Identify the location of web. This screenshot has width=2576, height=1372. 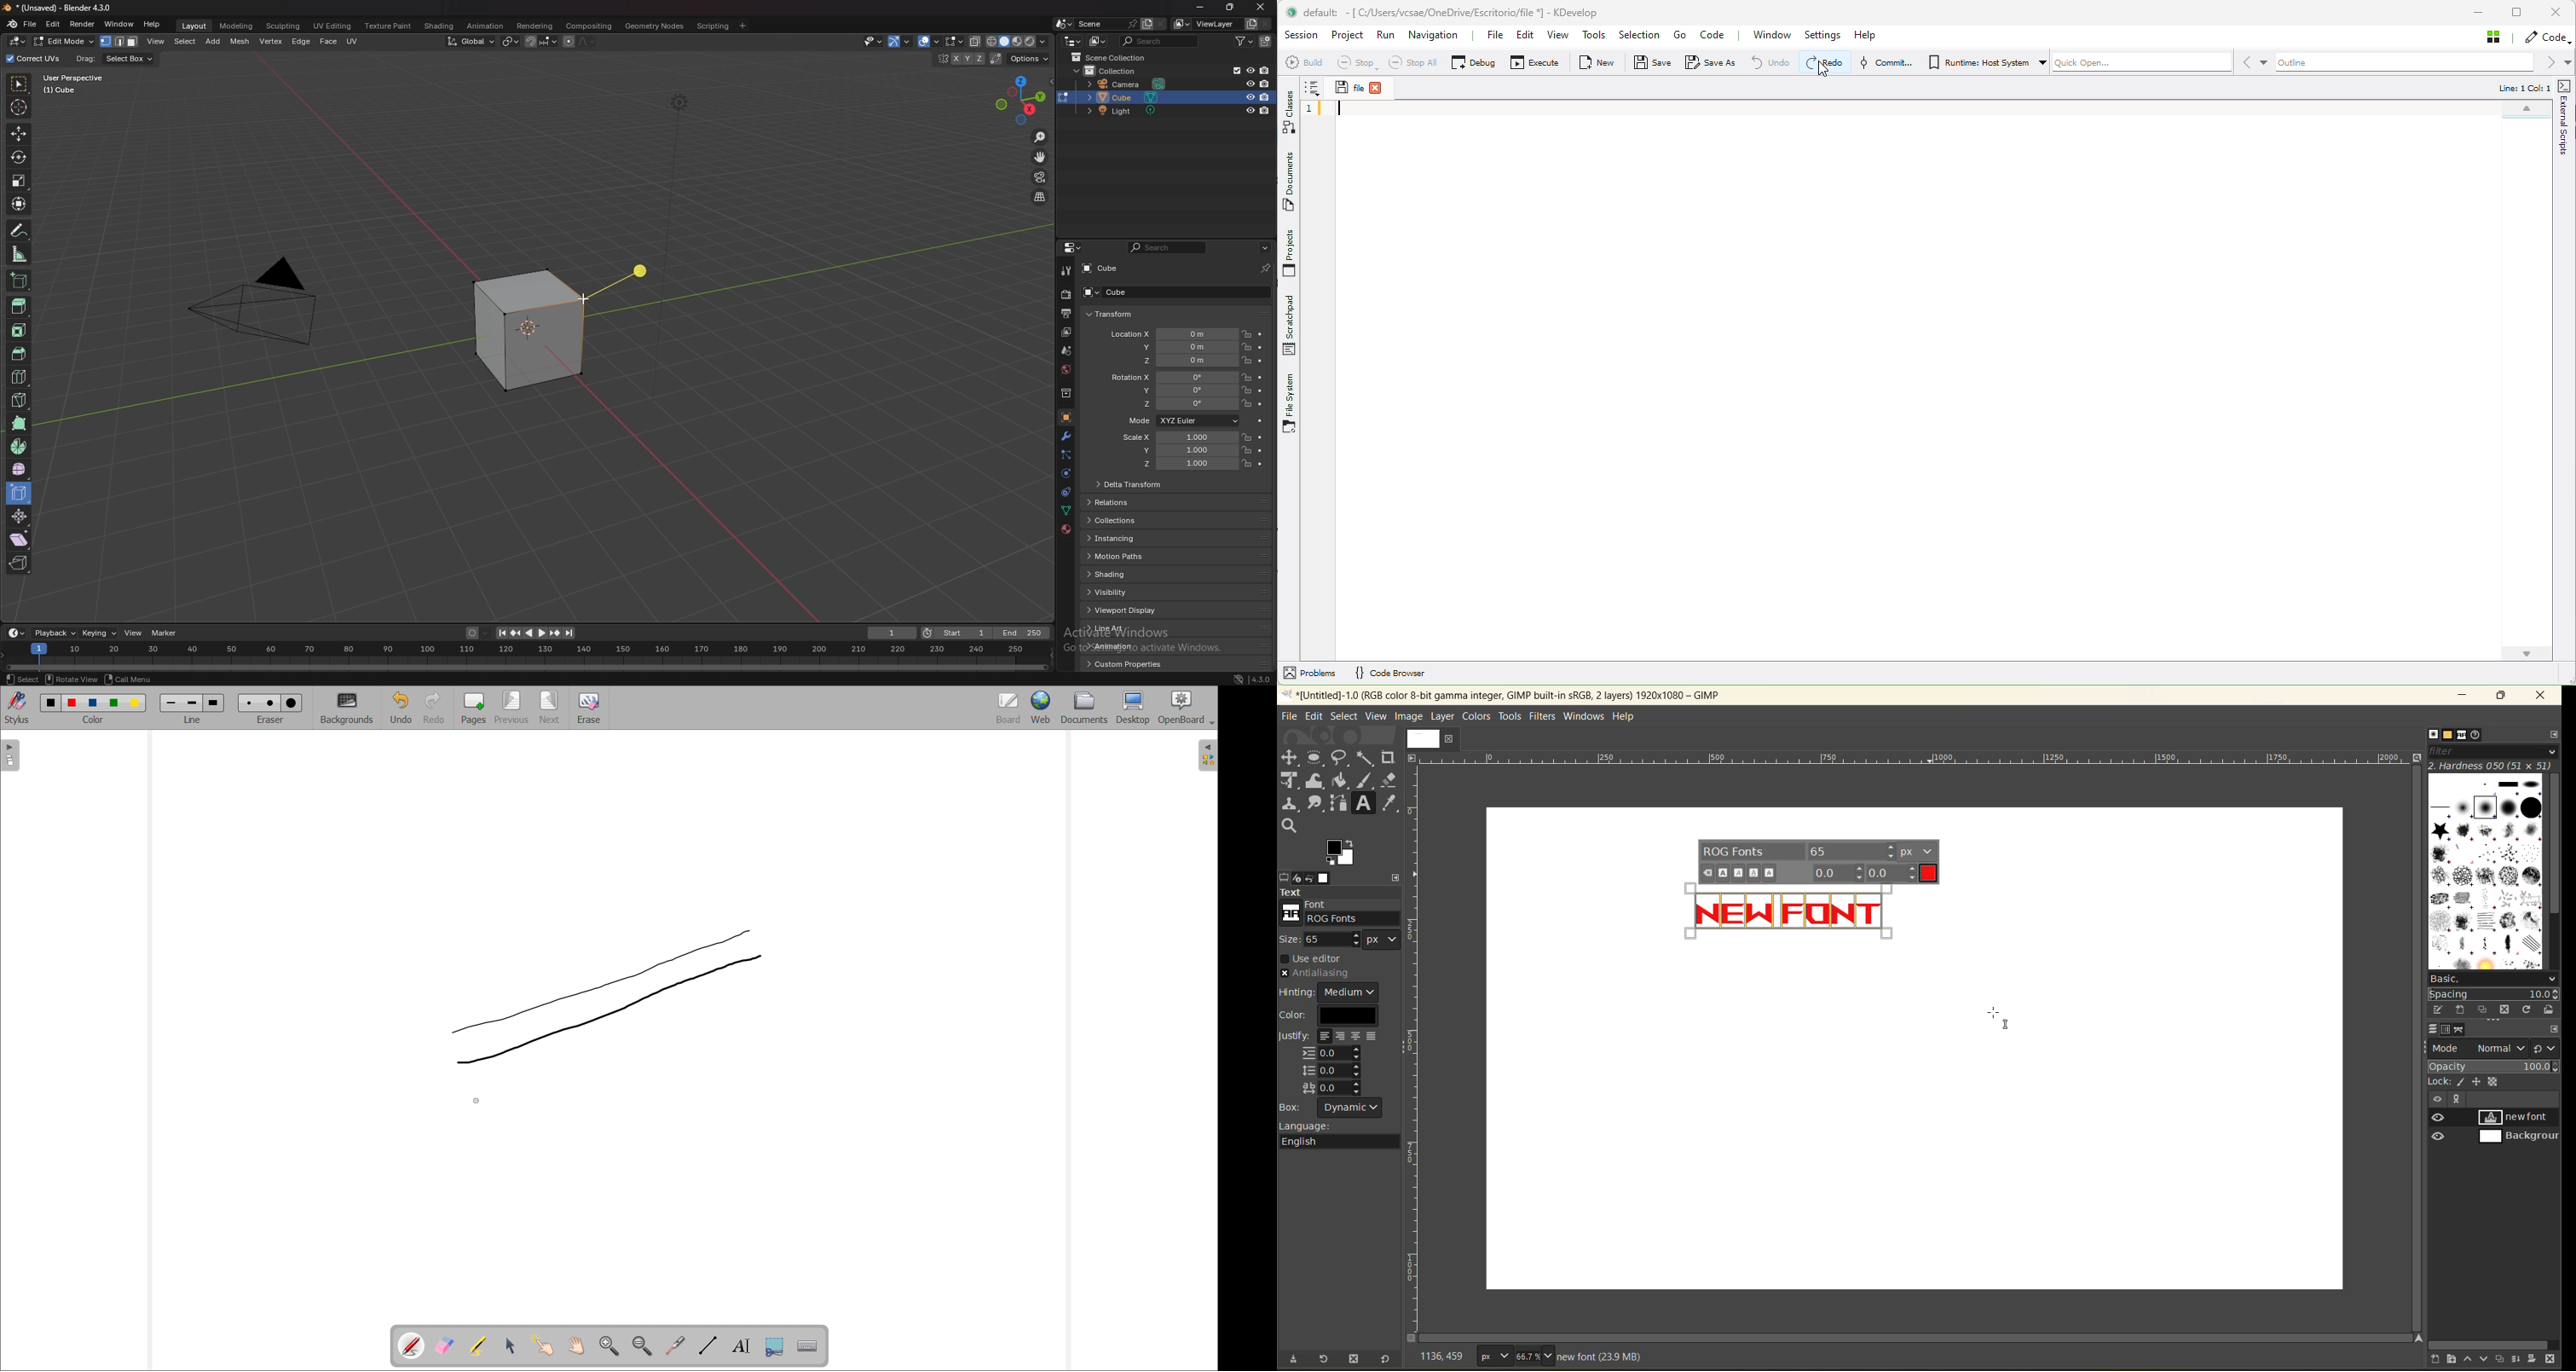
(1041, 708).